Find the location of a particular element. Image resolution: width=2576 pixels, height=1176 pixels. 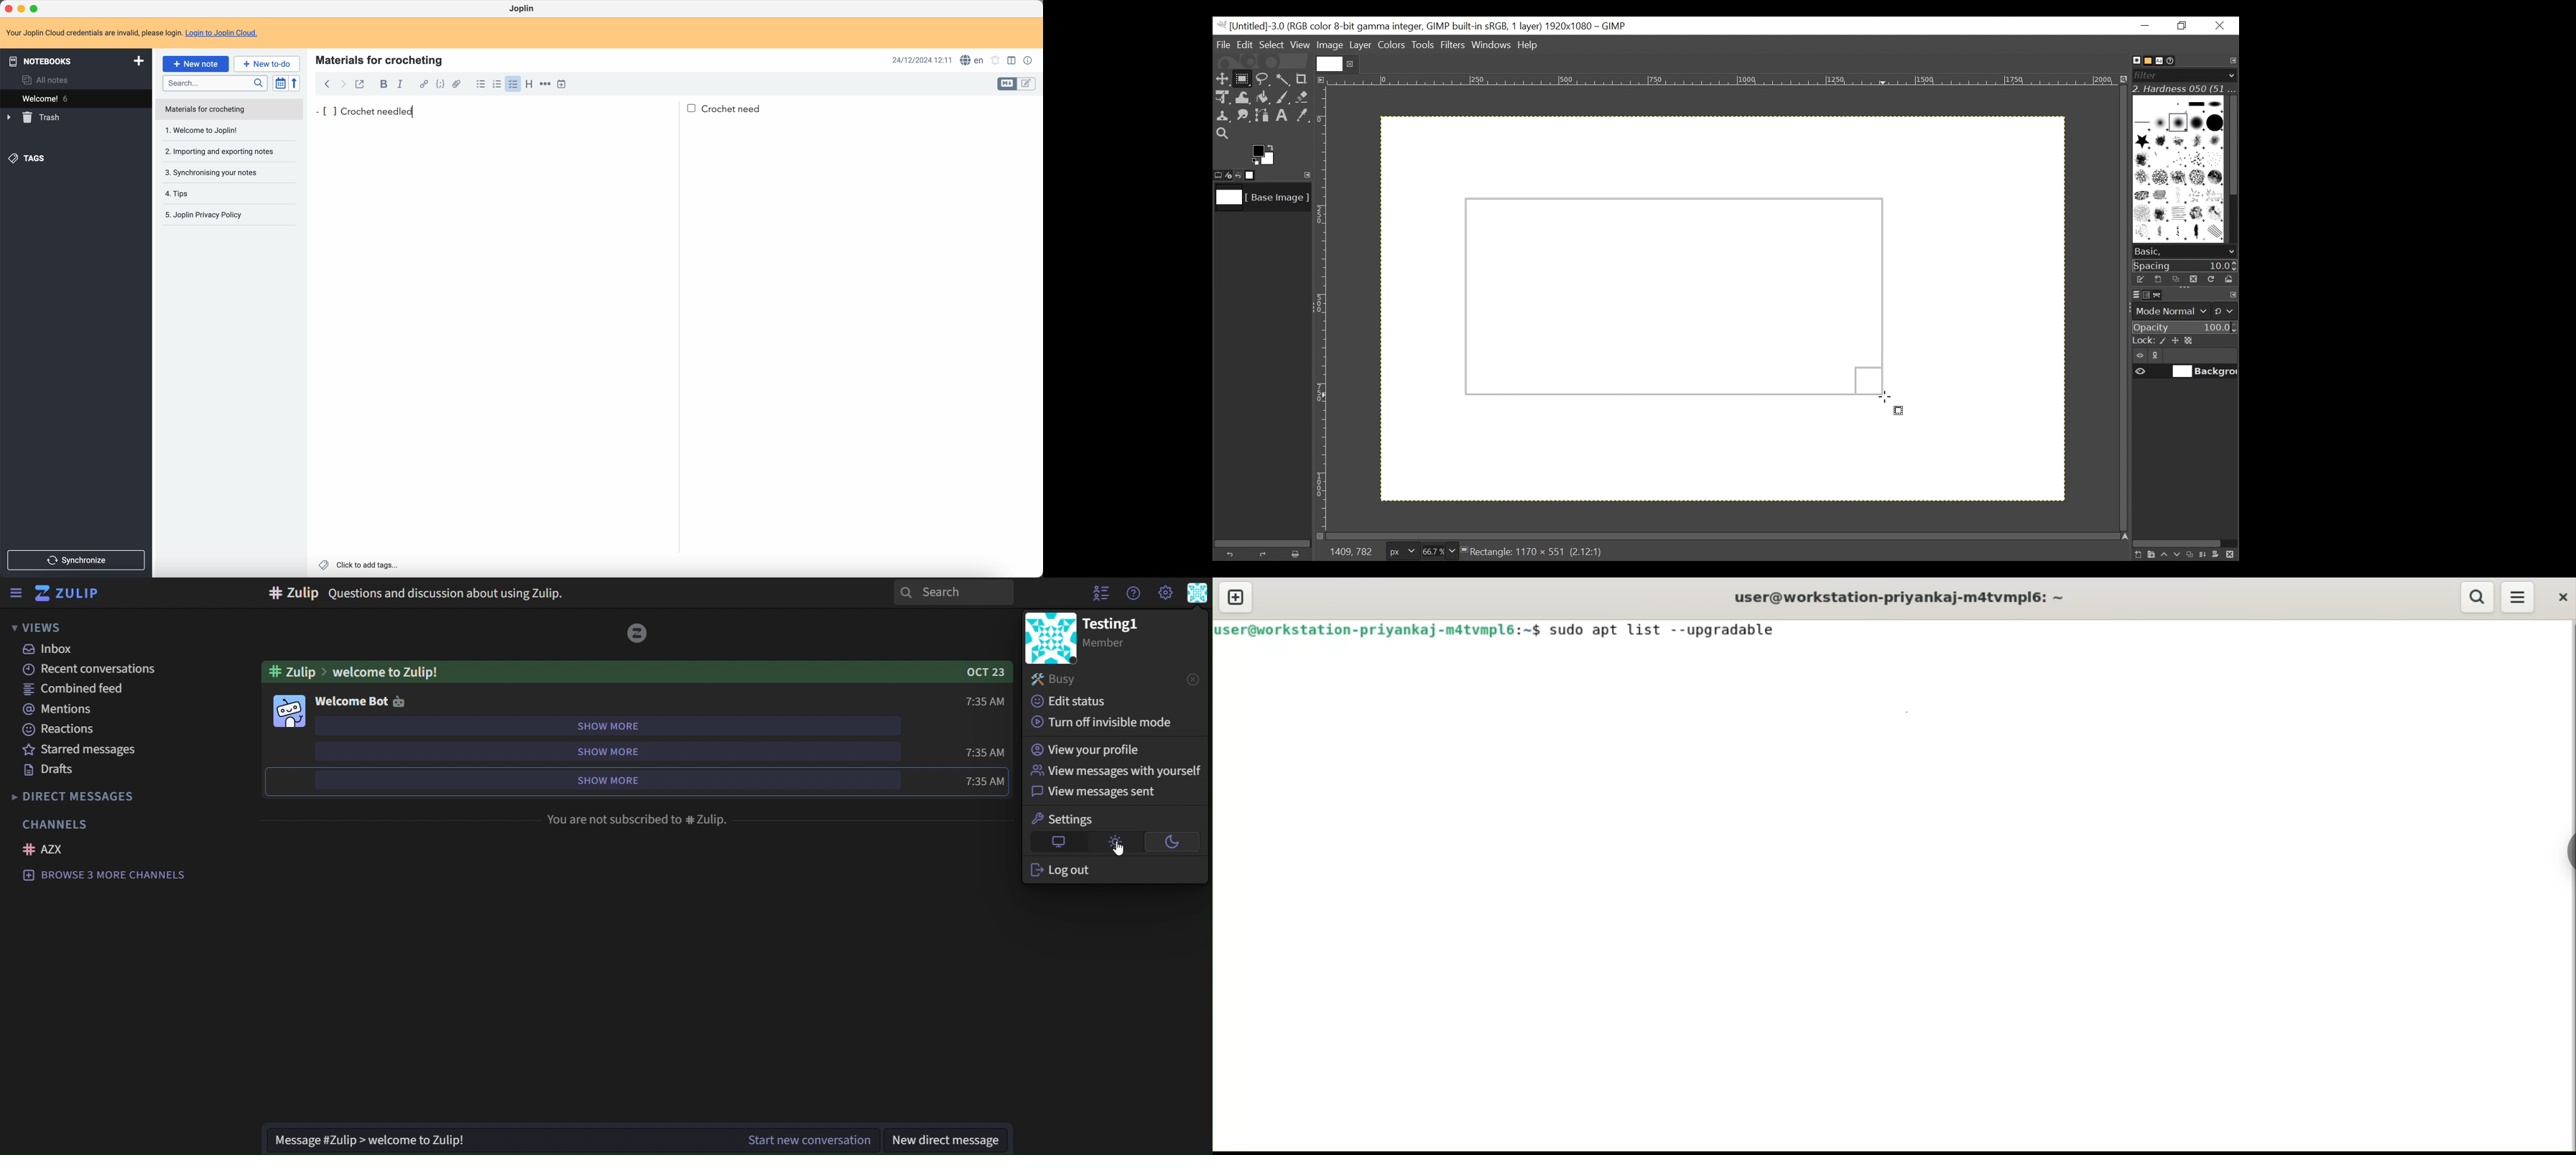

toggle edit layout is located at coordinates (1028, 83).